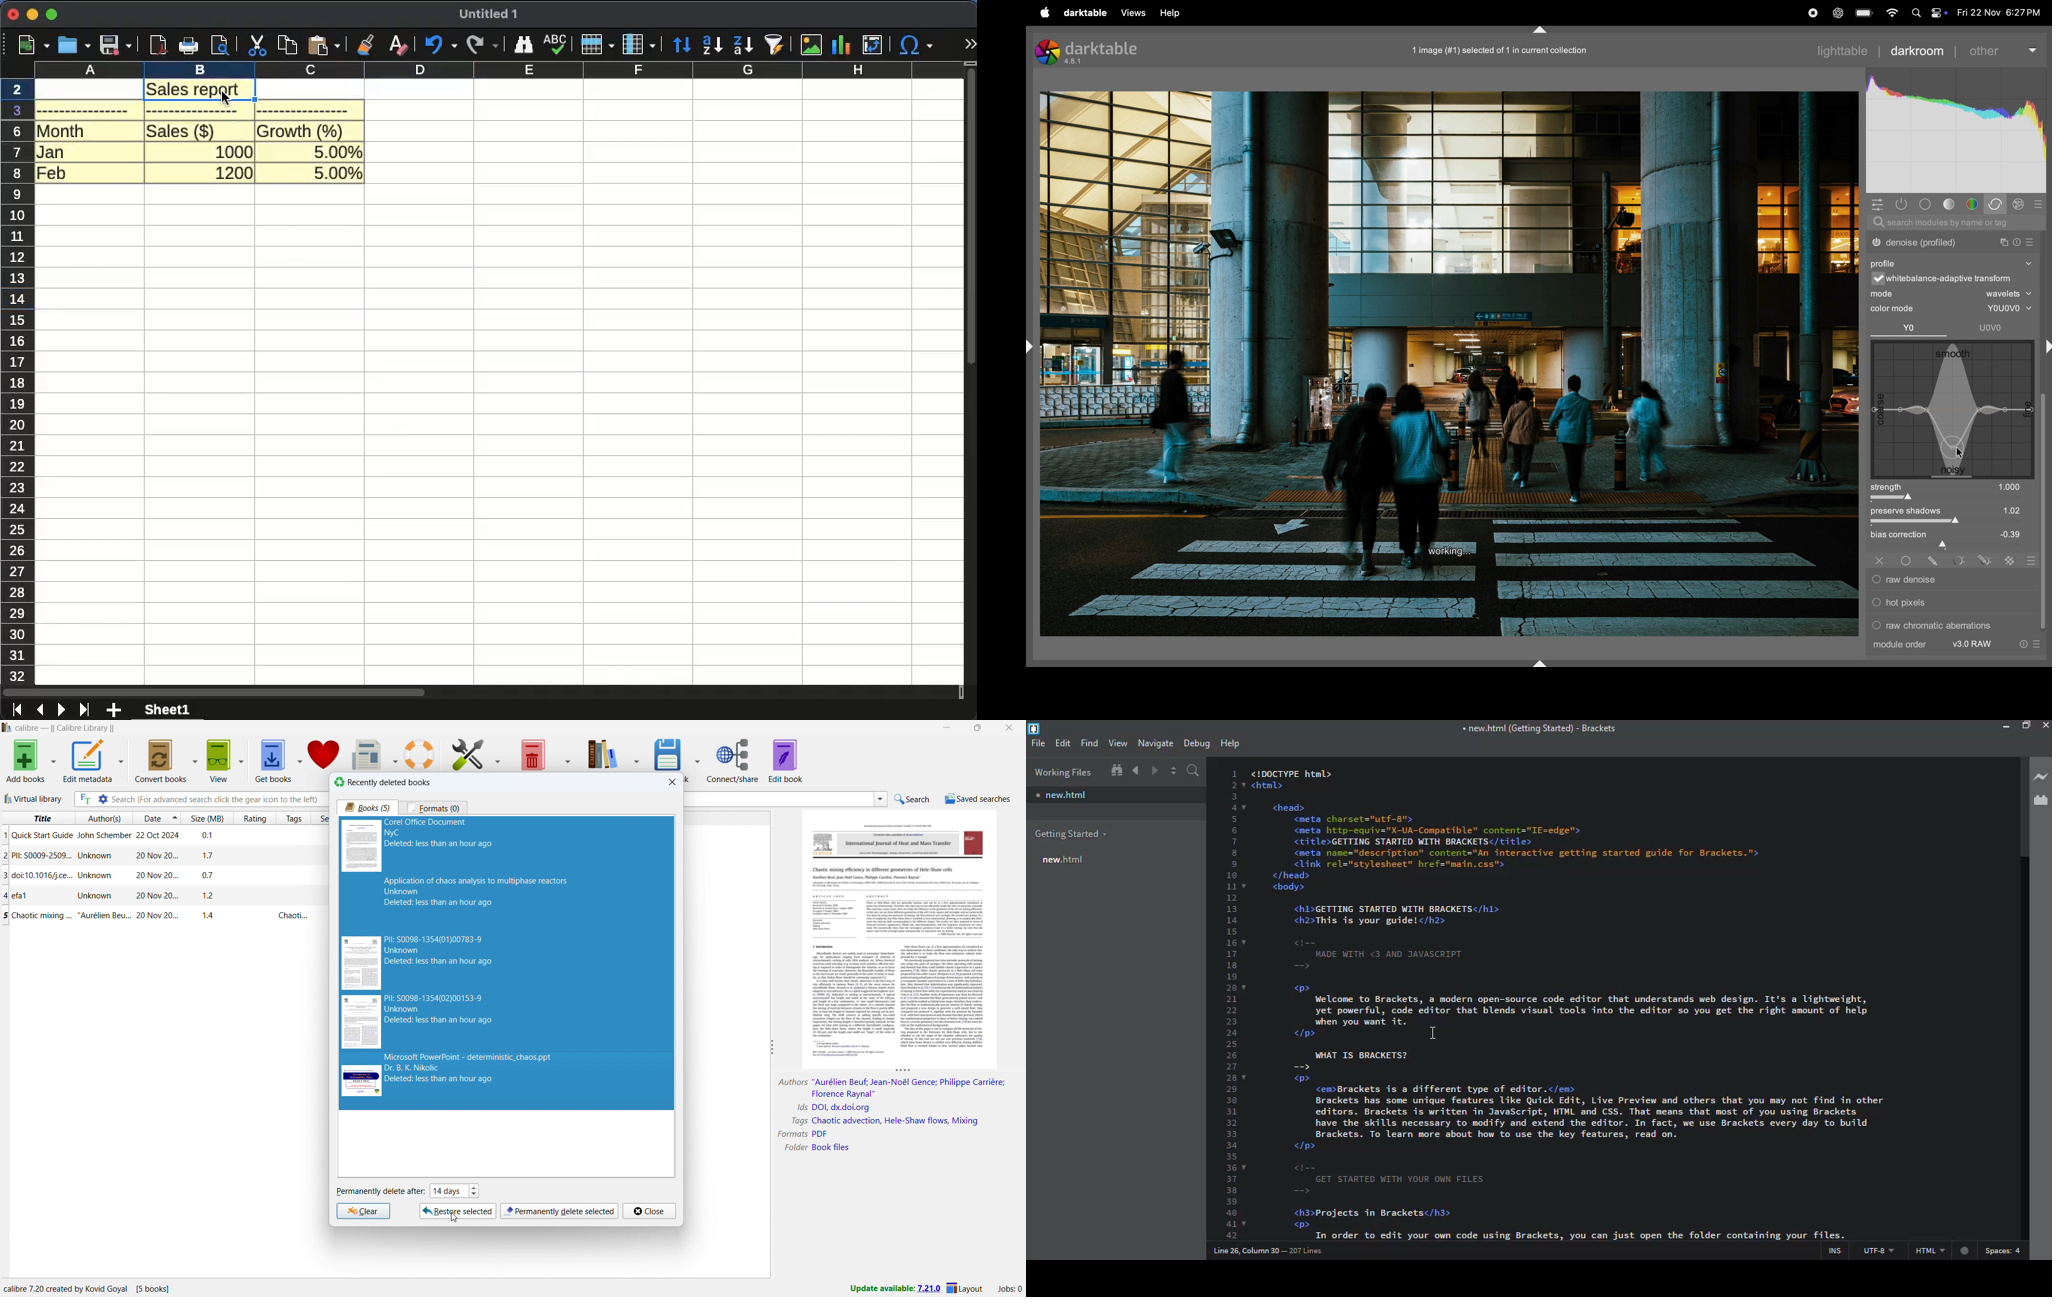 This screenshot has height=1316, width=2072. I want to click on cursor, so click(455, 1218).